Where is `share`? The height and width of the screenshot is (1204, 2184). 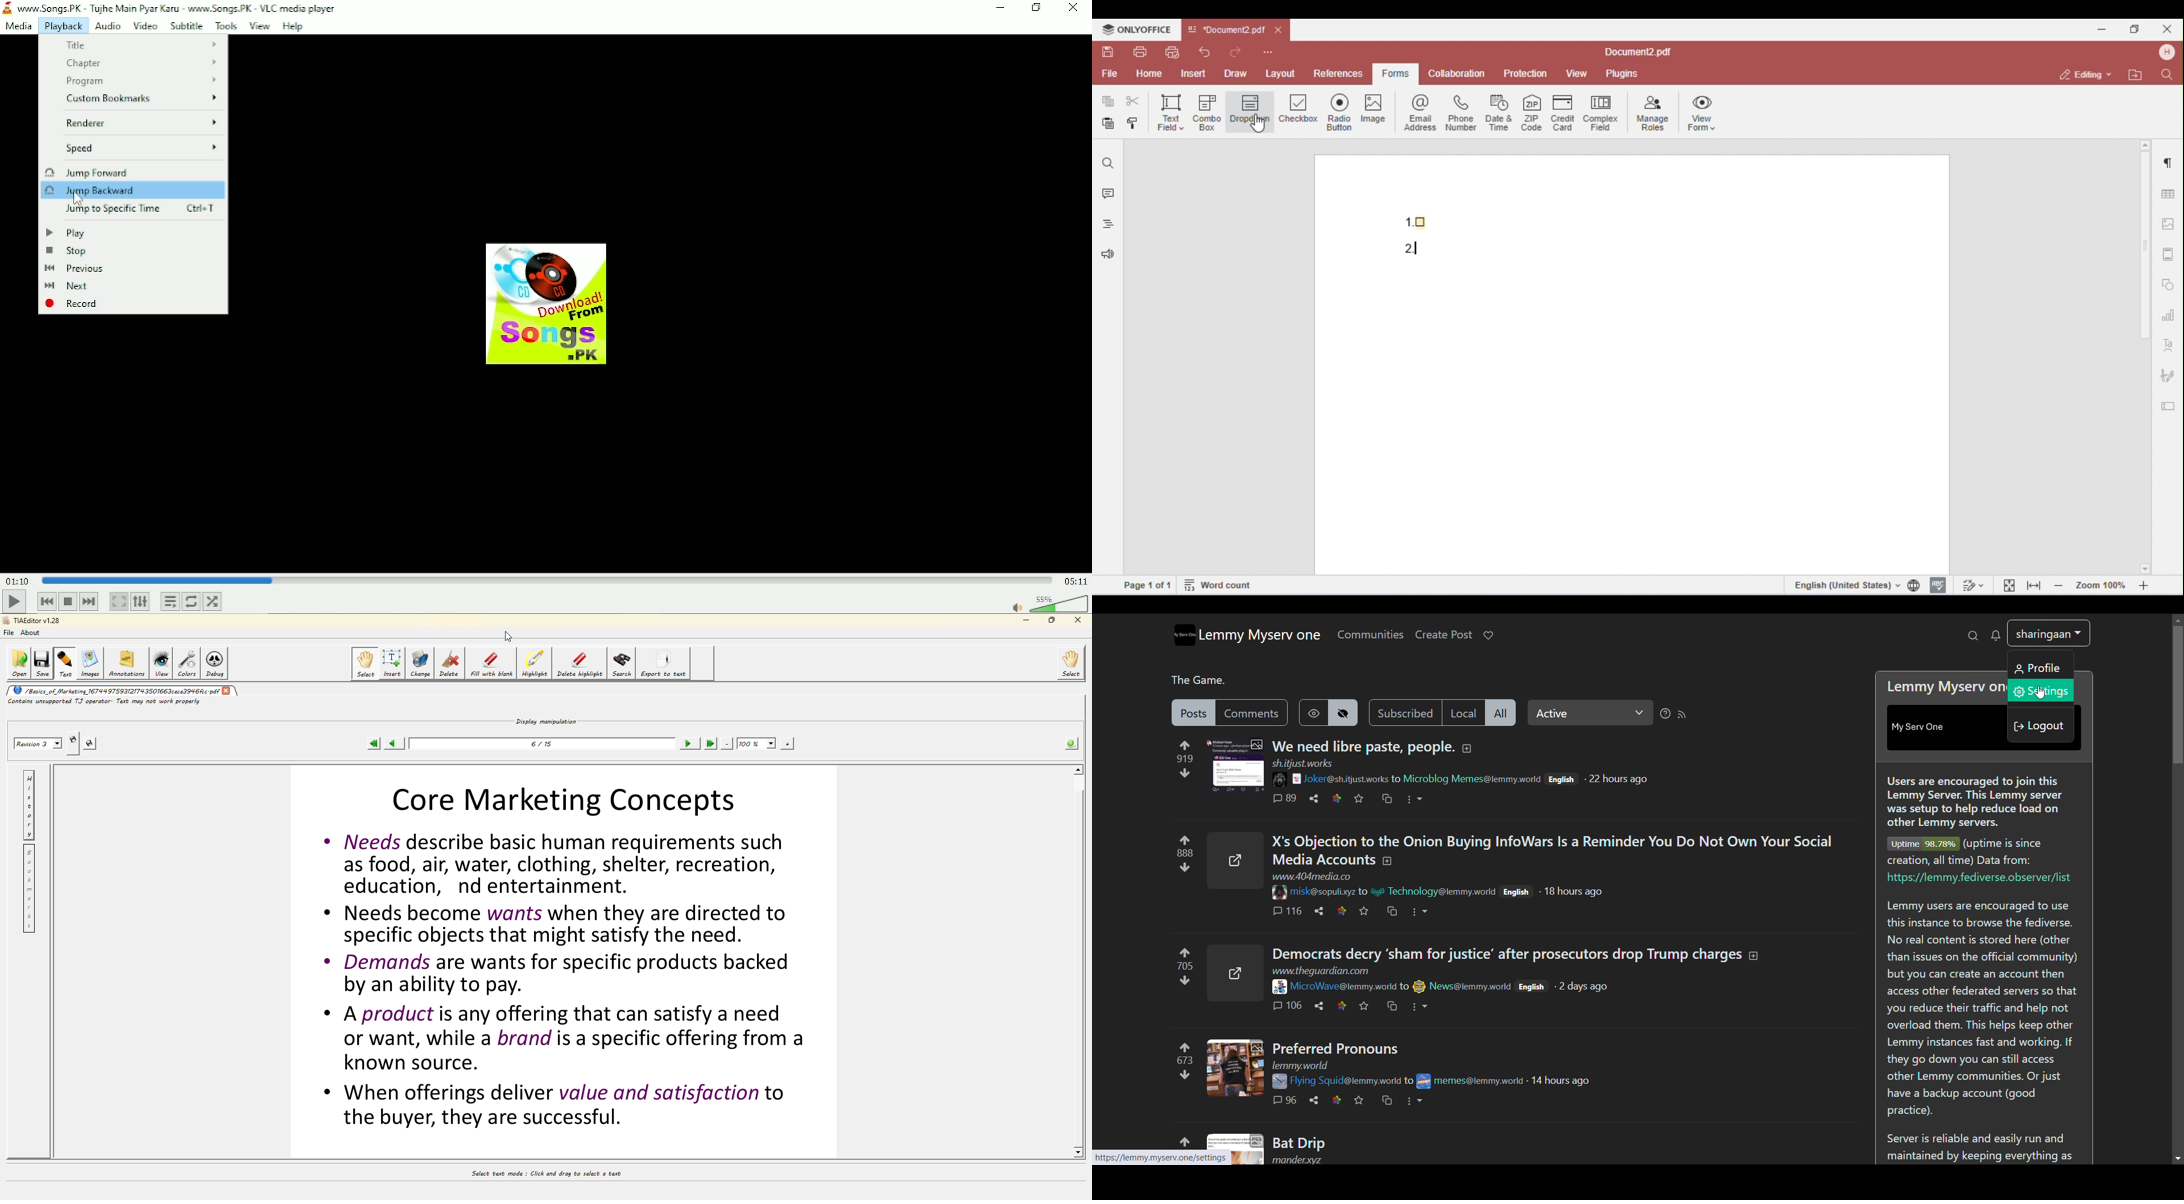
share is located at coordinates (1314, 1100).